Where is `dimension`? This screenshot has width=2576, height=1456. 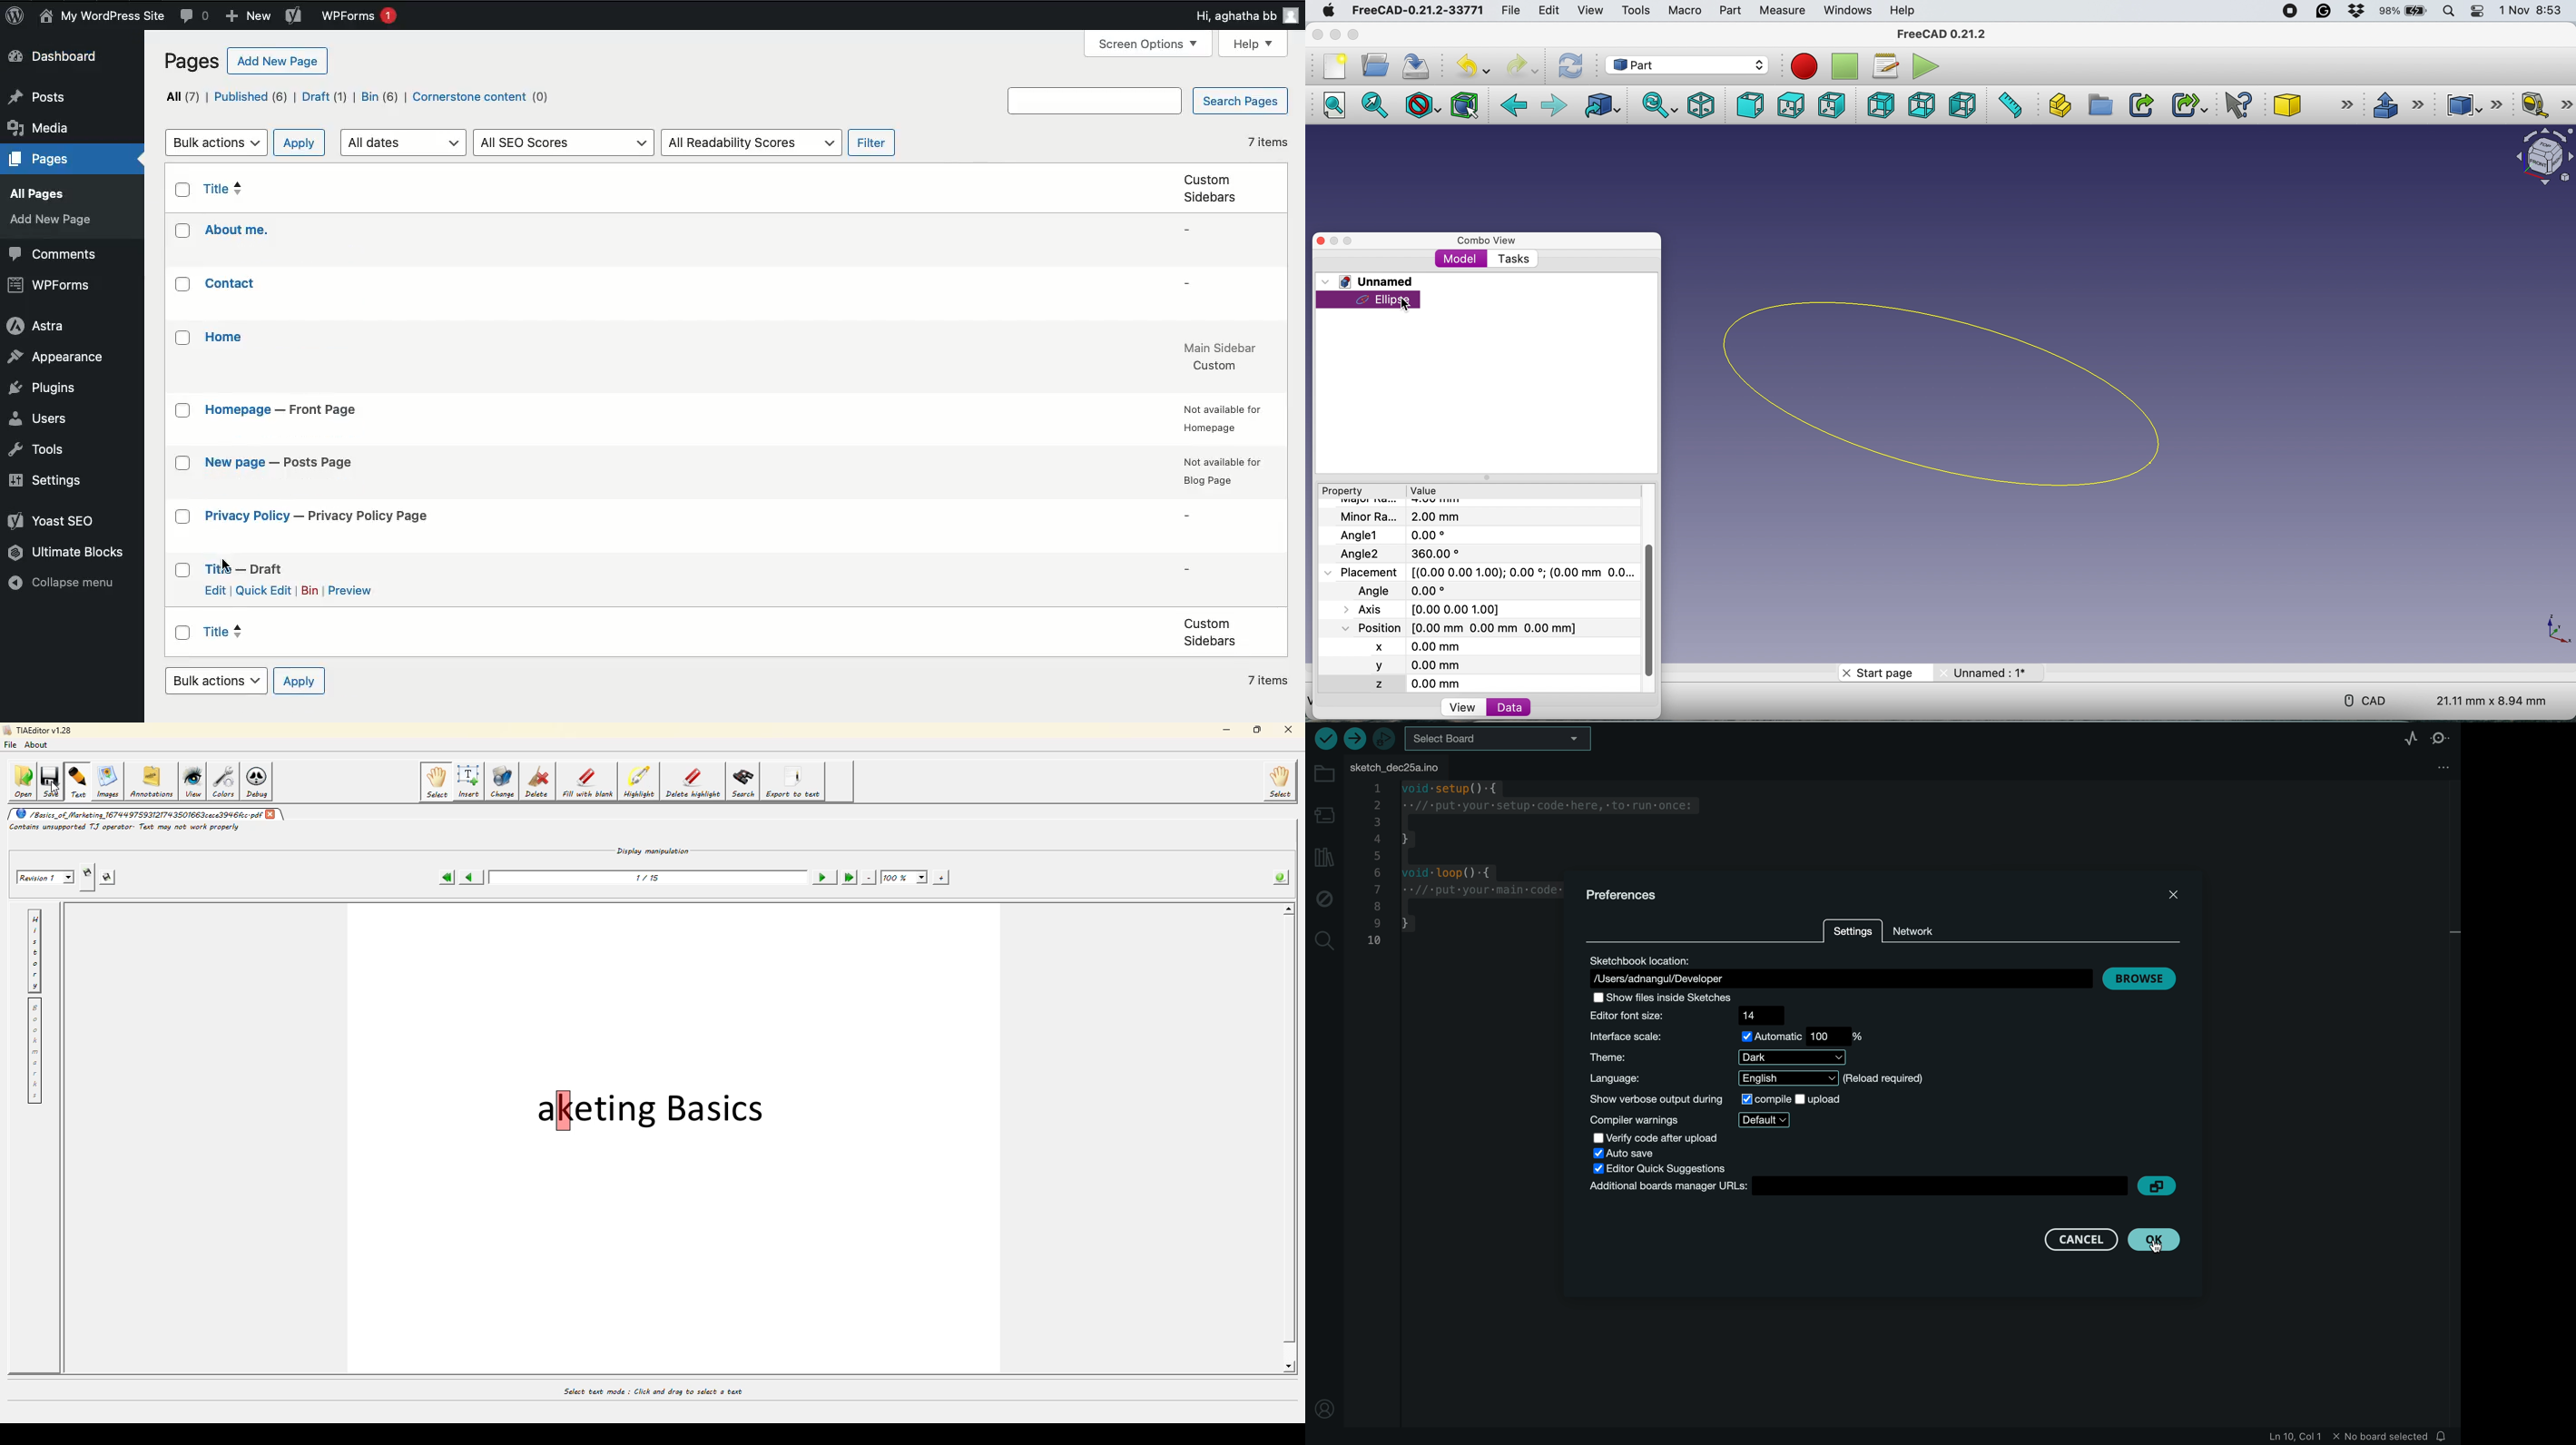
dimension is located at coordinates (2494, 701).